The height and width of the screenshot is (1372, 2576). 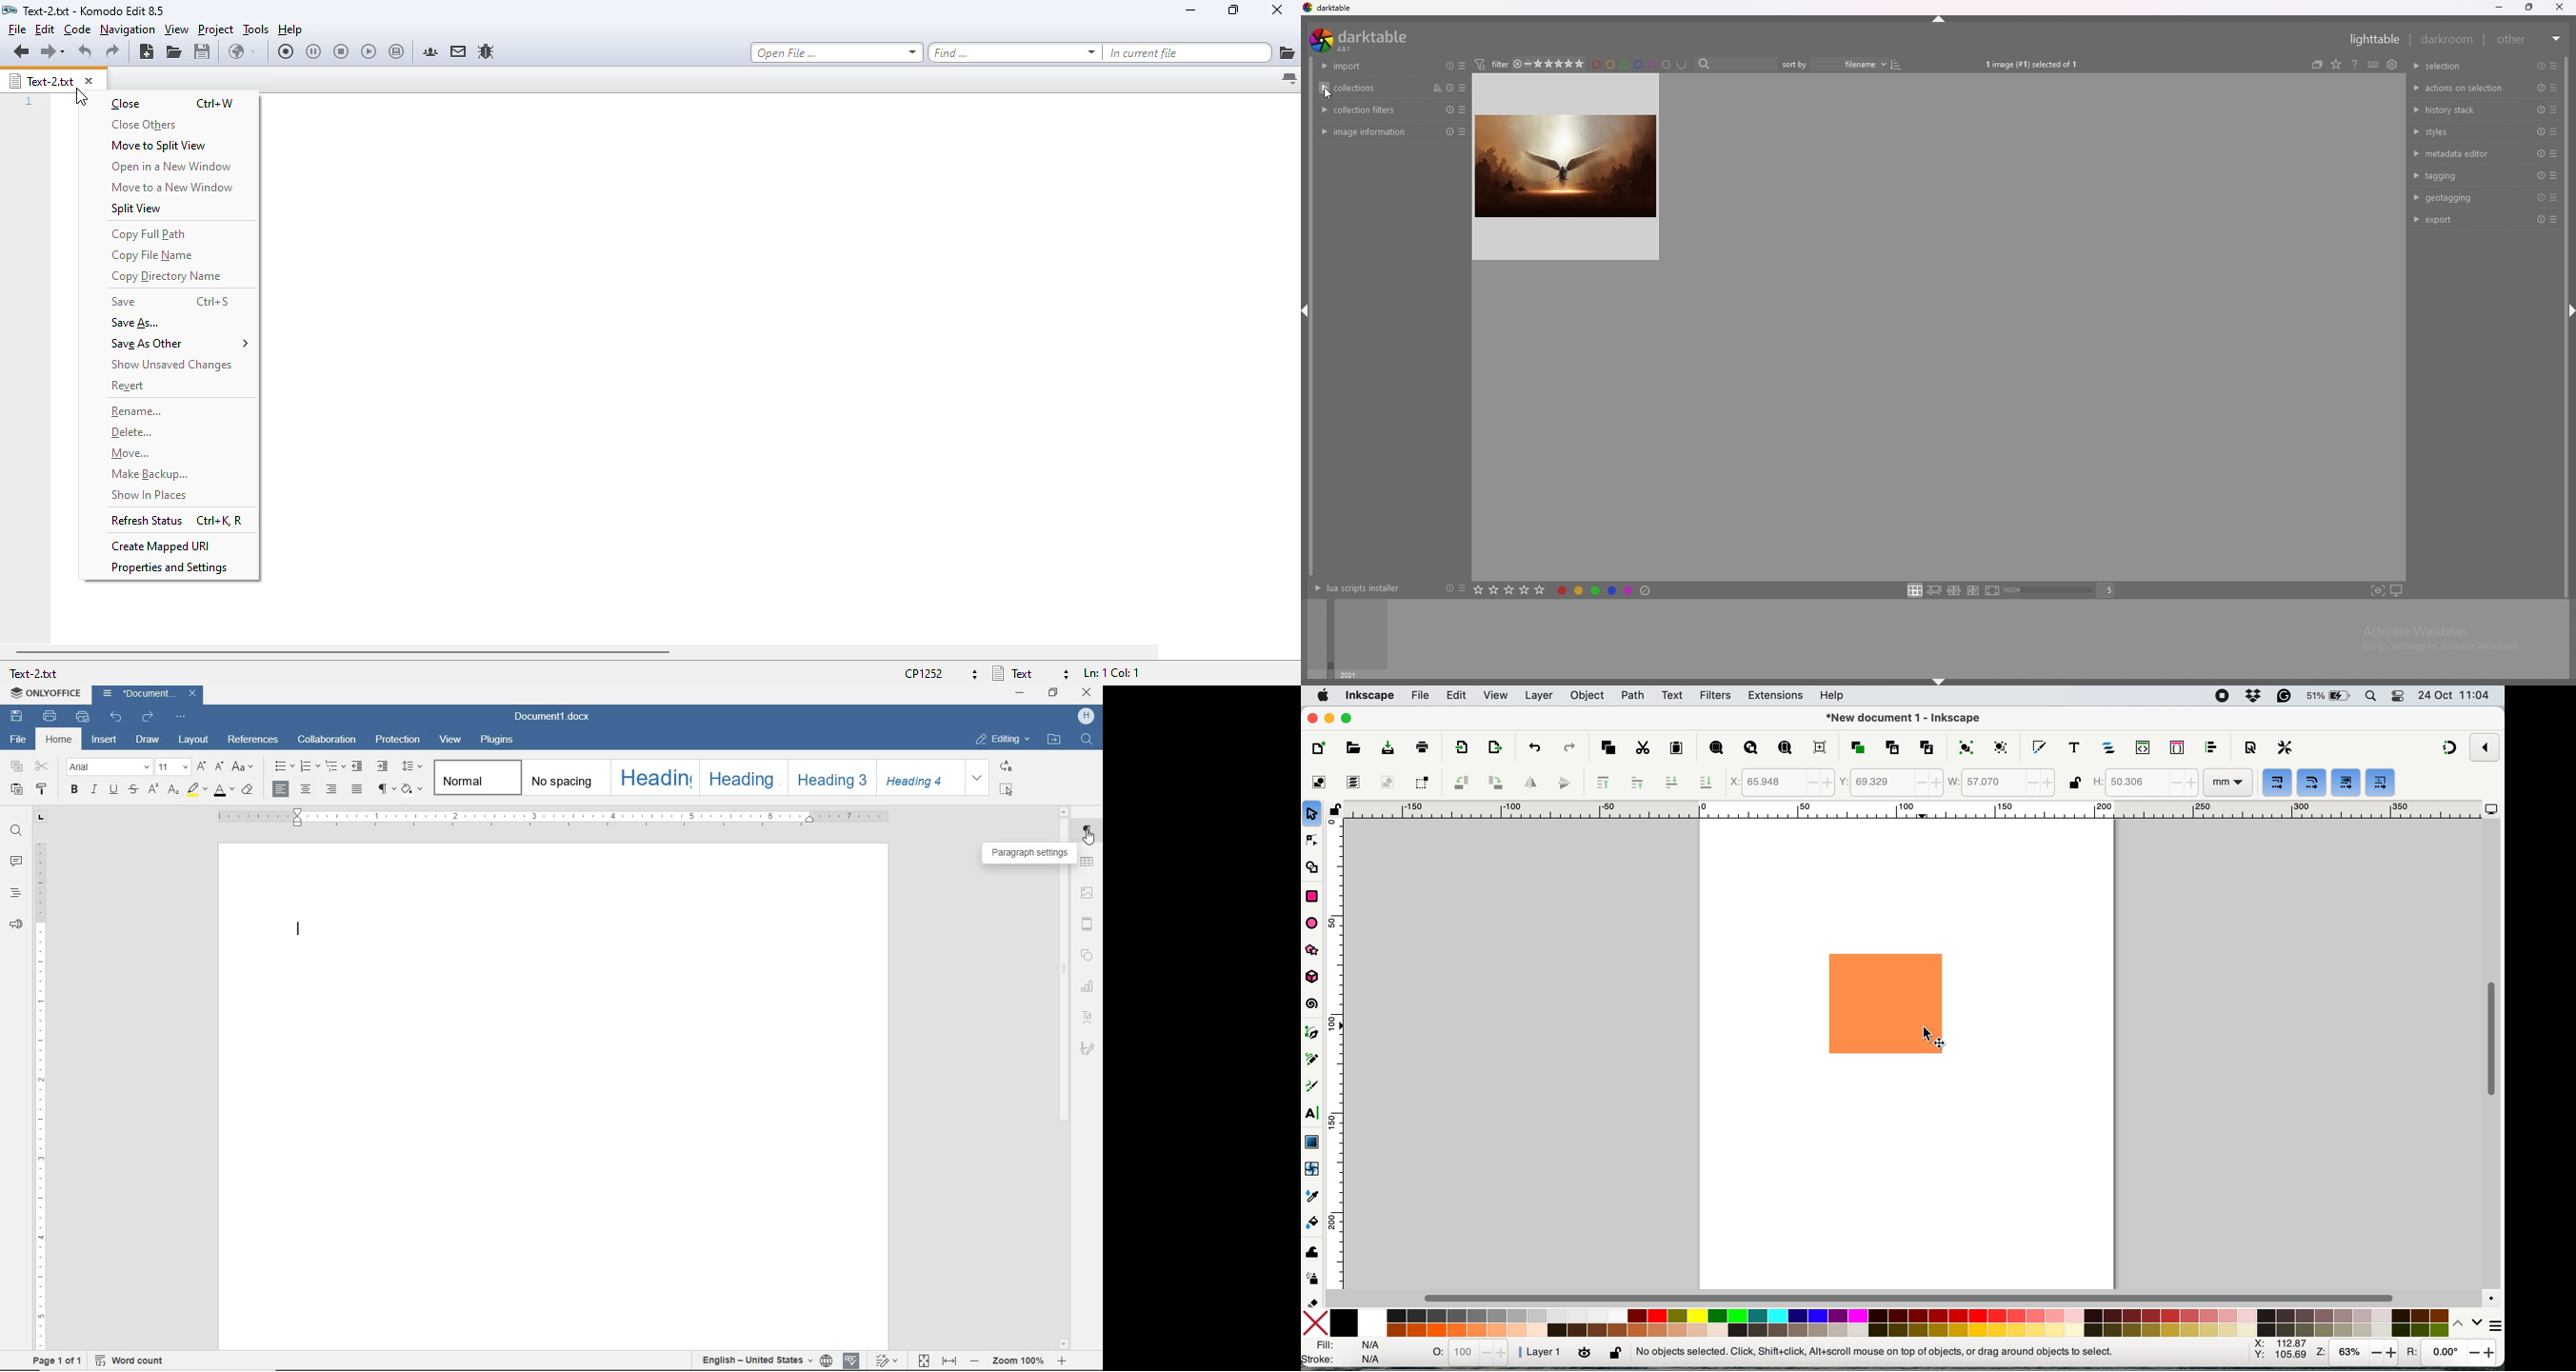 I want to click on presets, so click(x=1464, y=88).